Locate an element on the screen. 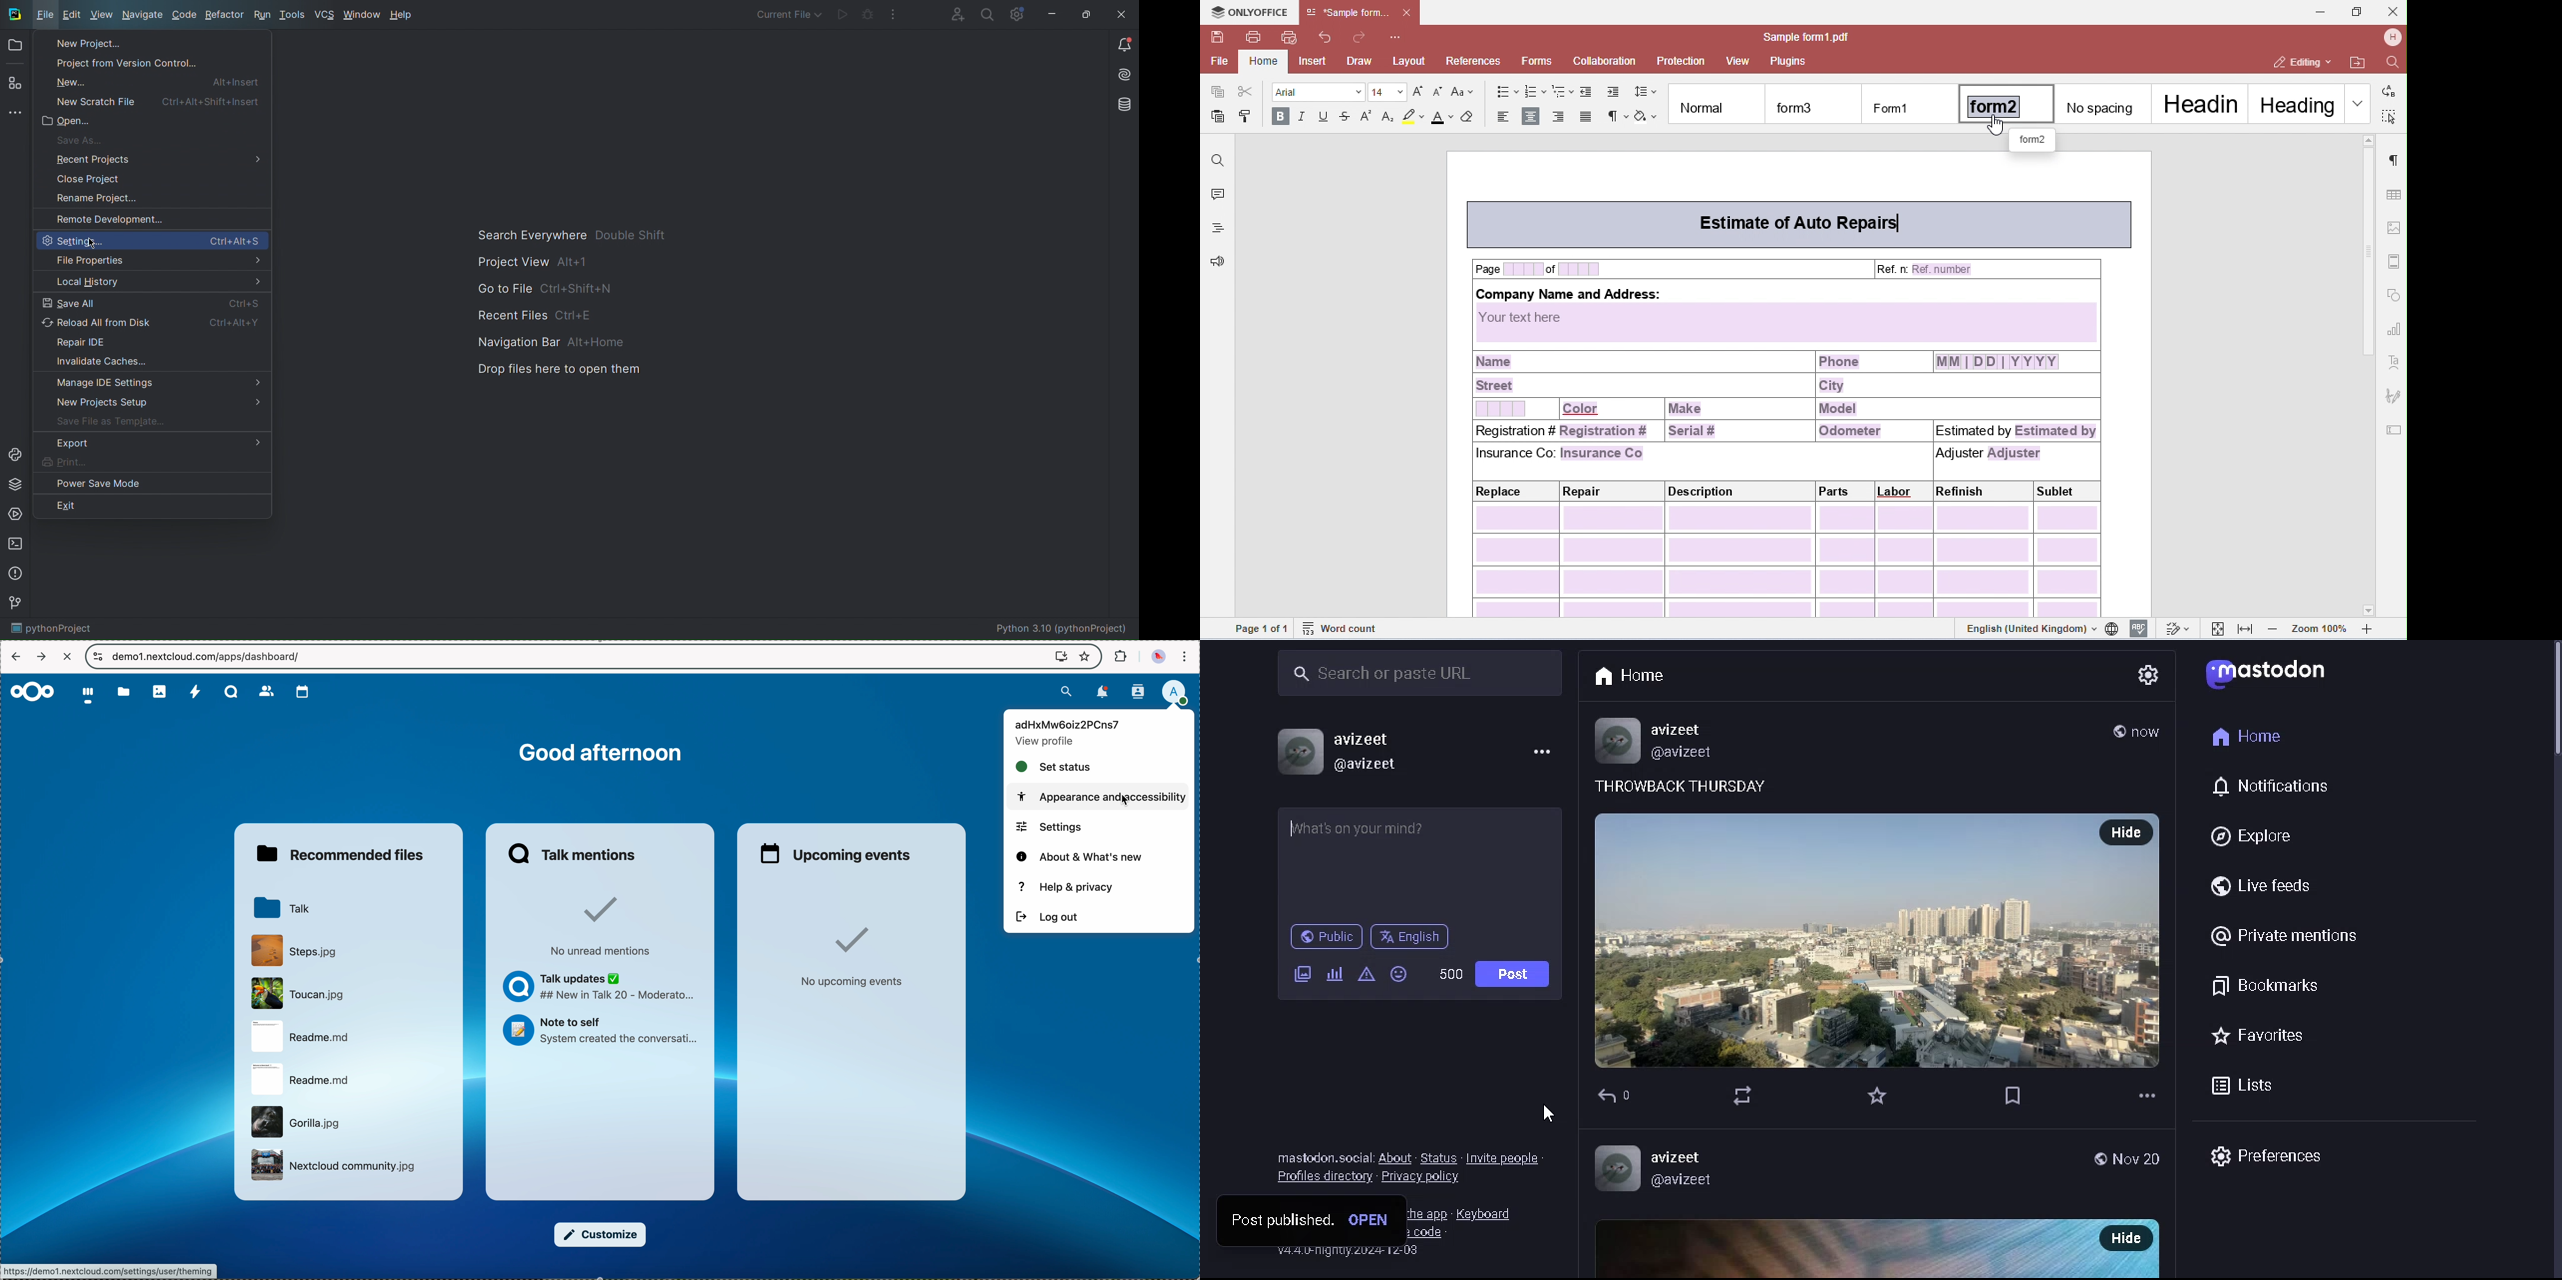  file is located at coordinates (295, 950).